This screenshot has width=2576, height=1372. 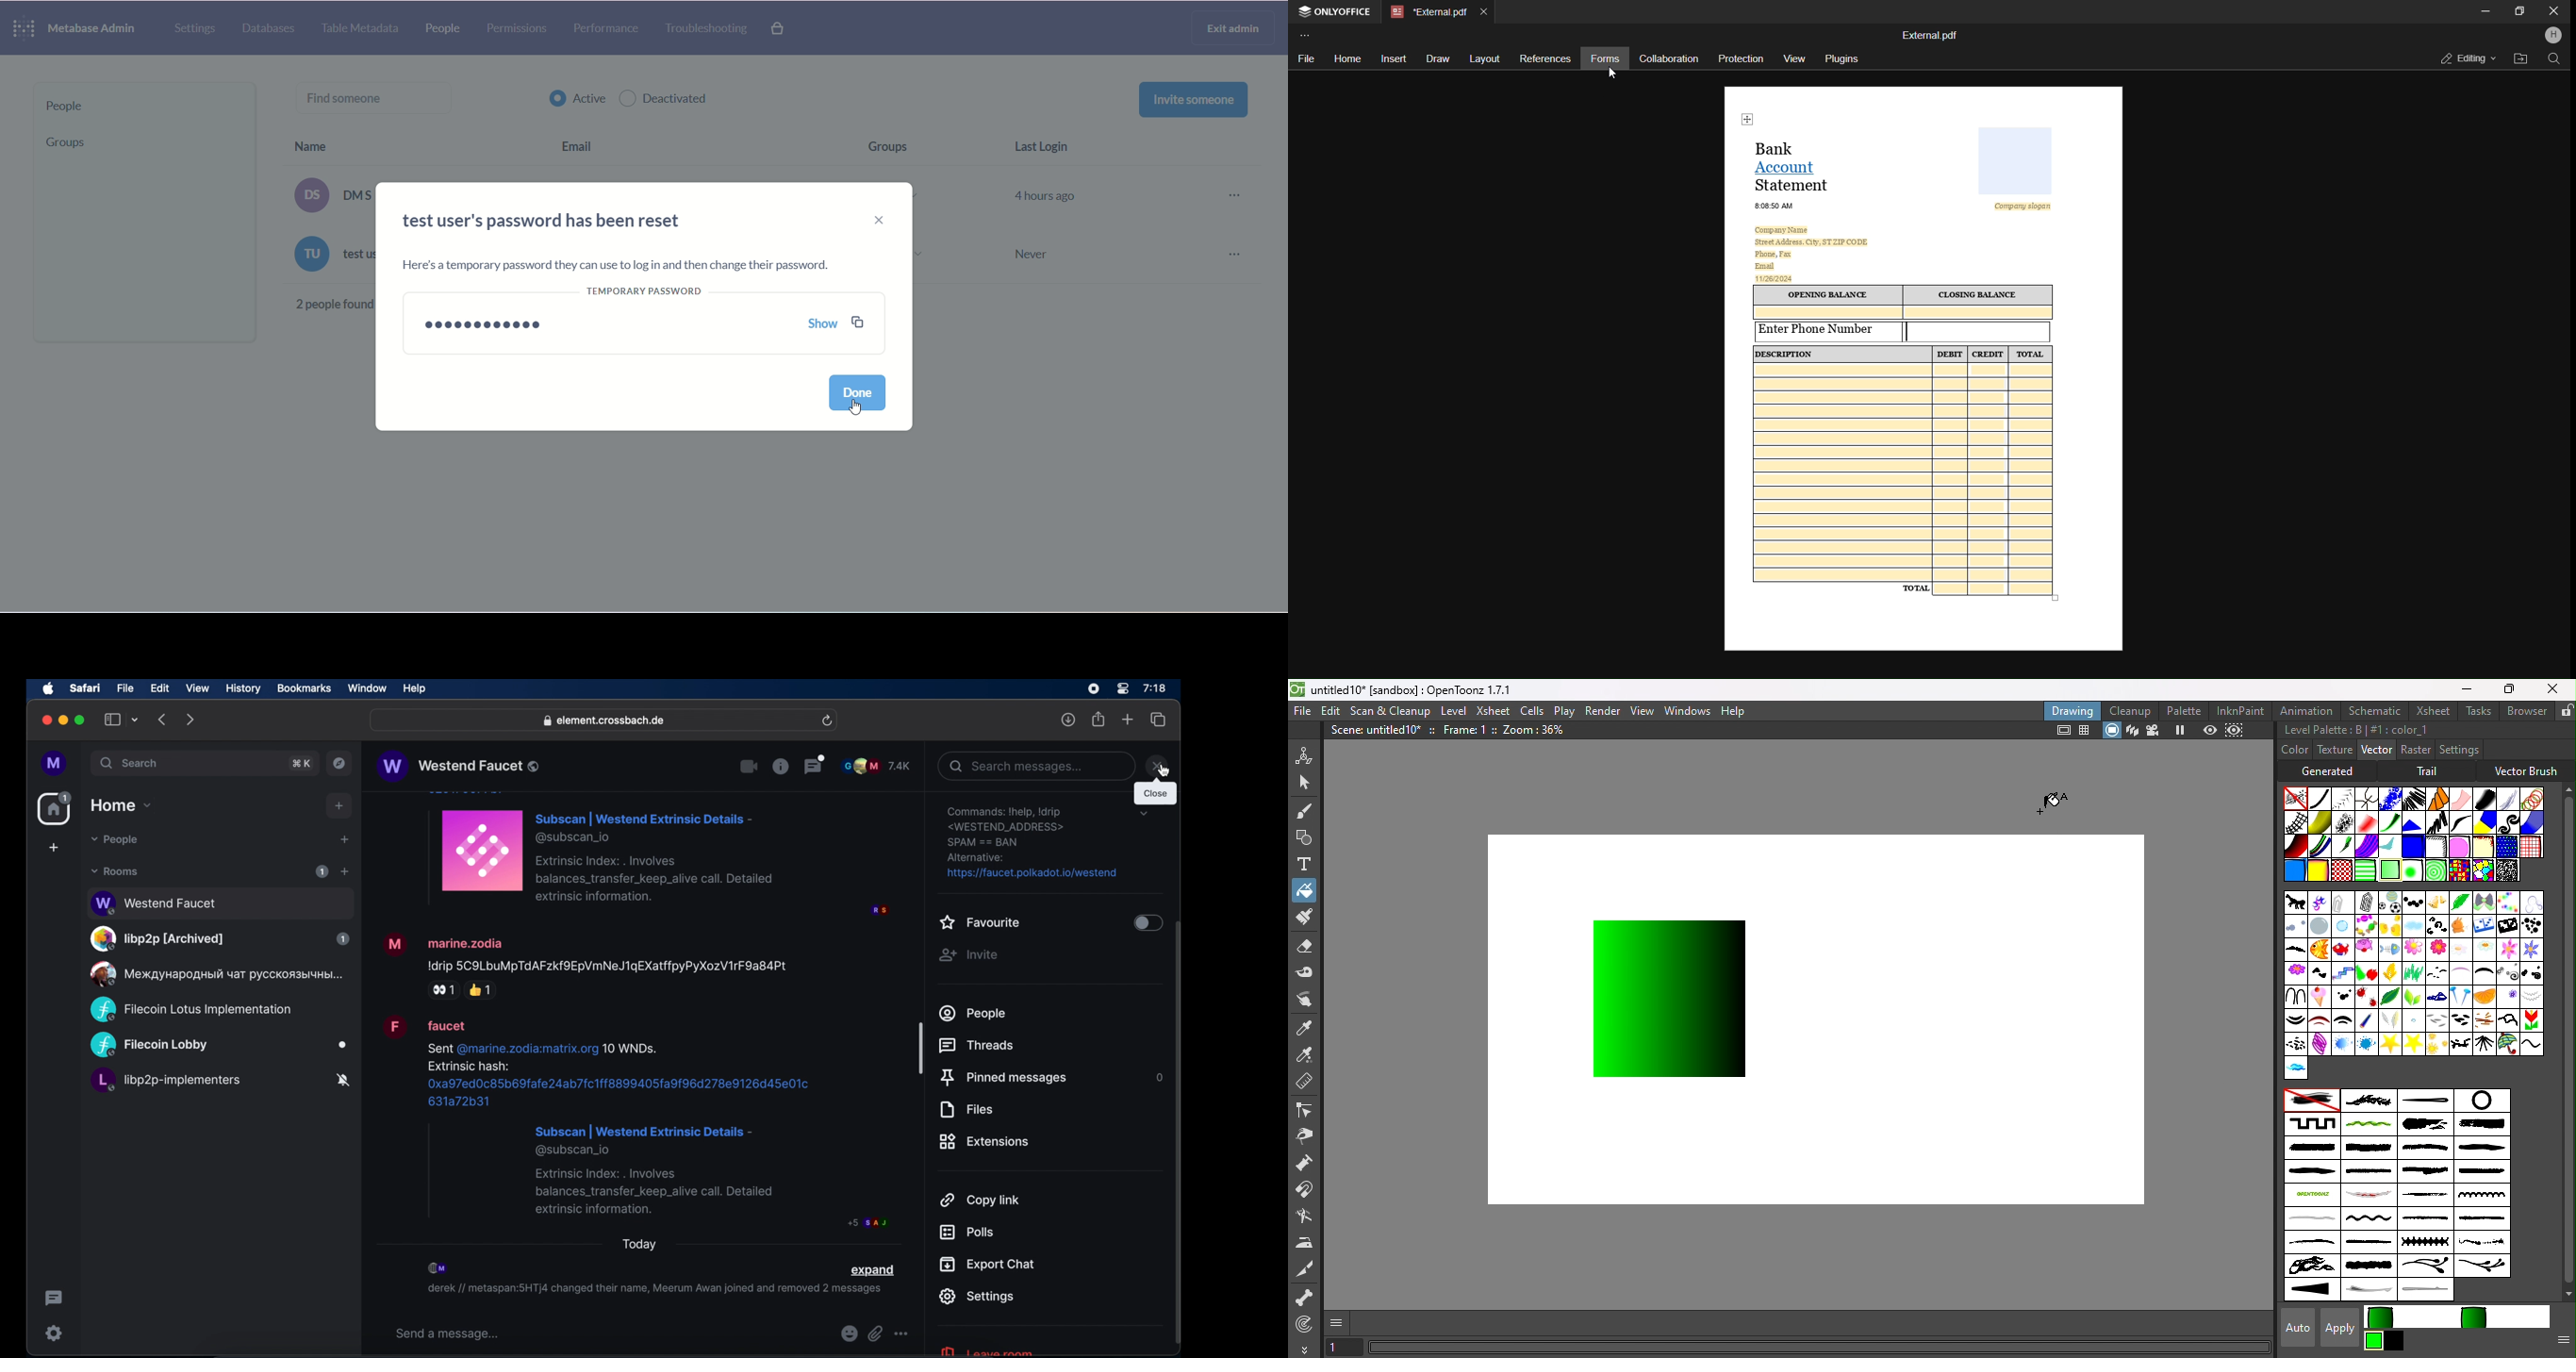 What do you see at coordinates (1230, 28) in the screenshot?
I see `exit admin` at bounding box center [1230, 28].